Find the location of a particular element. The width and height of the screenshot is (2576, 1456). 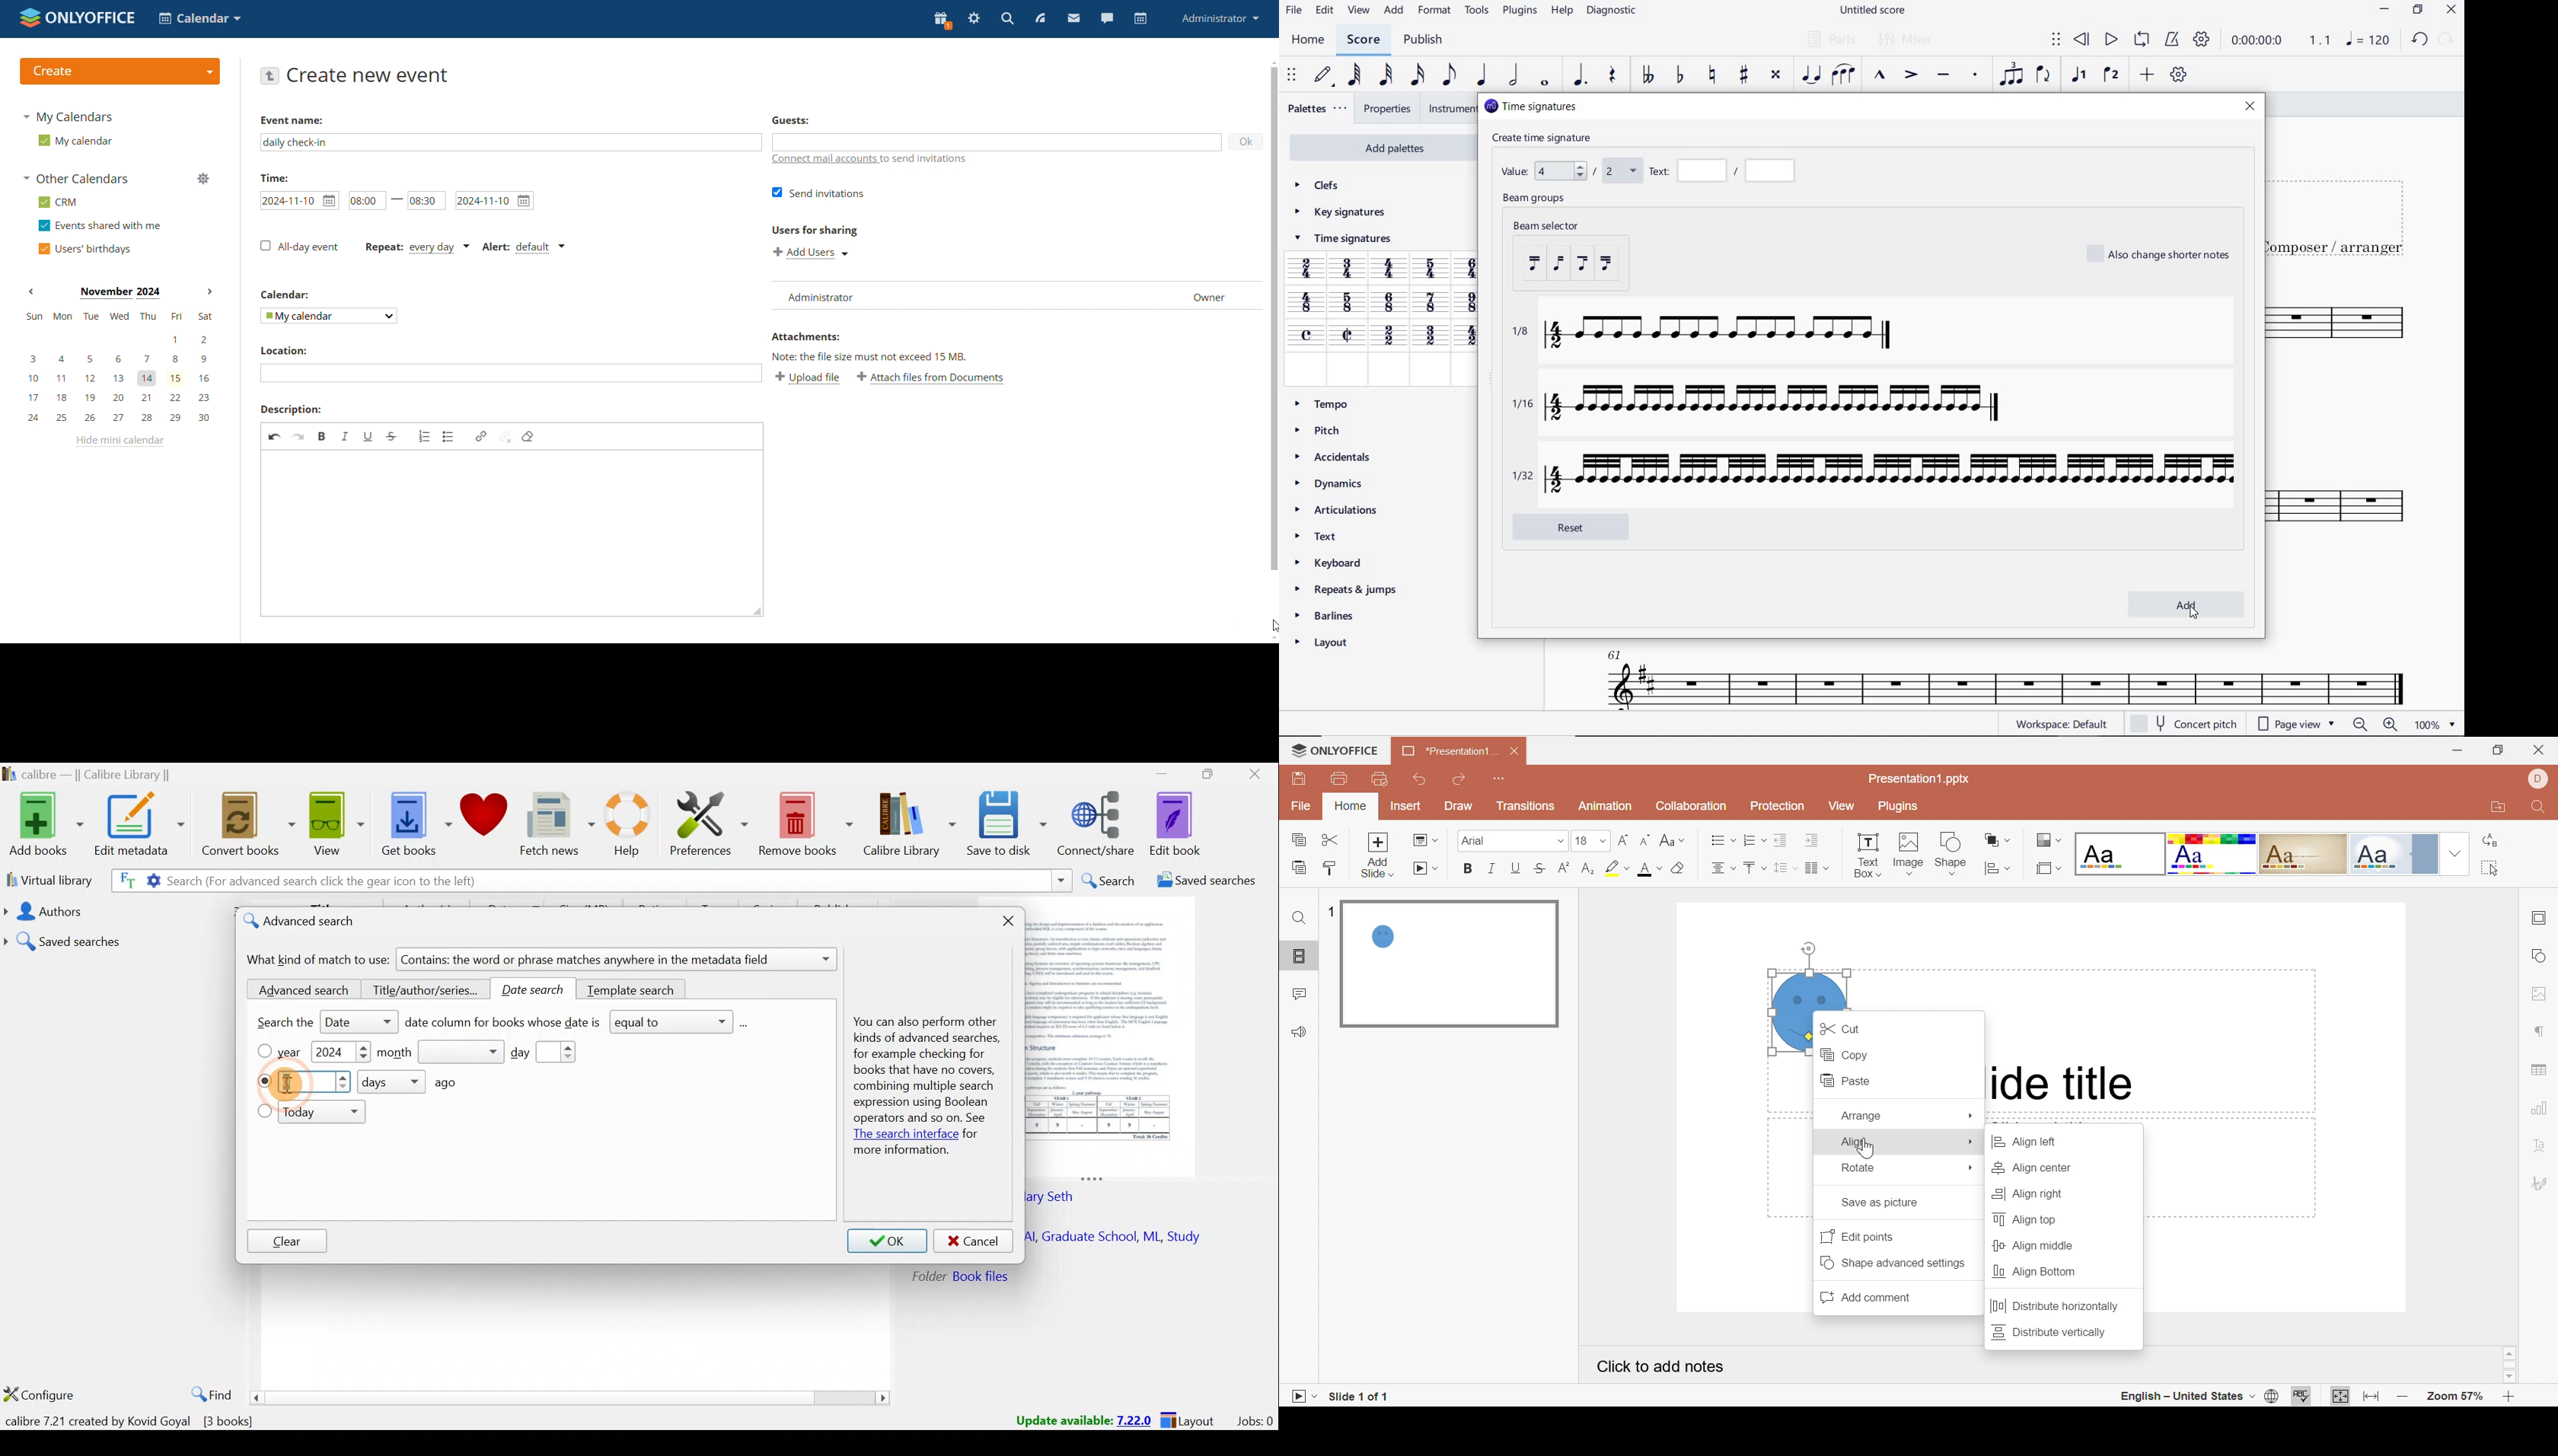

Save is located at coordinates (1298, 779).